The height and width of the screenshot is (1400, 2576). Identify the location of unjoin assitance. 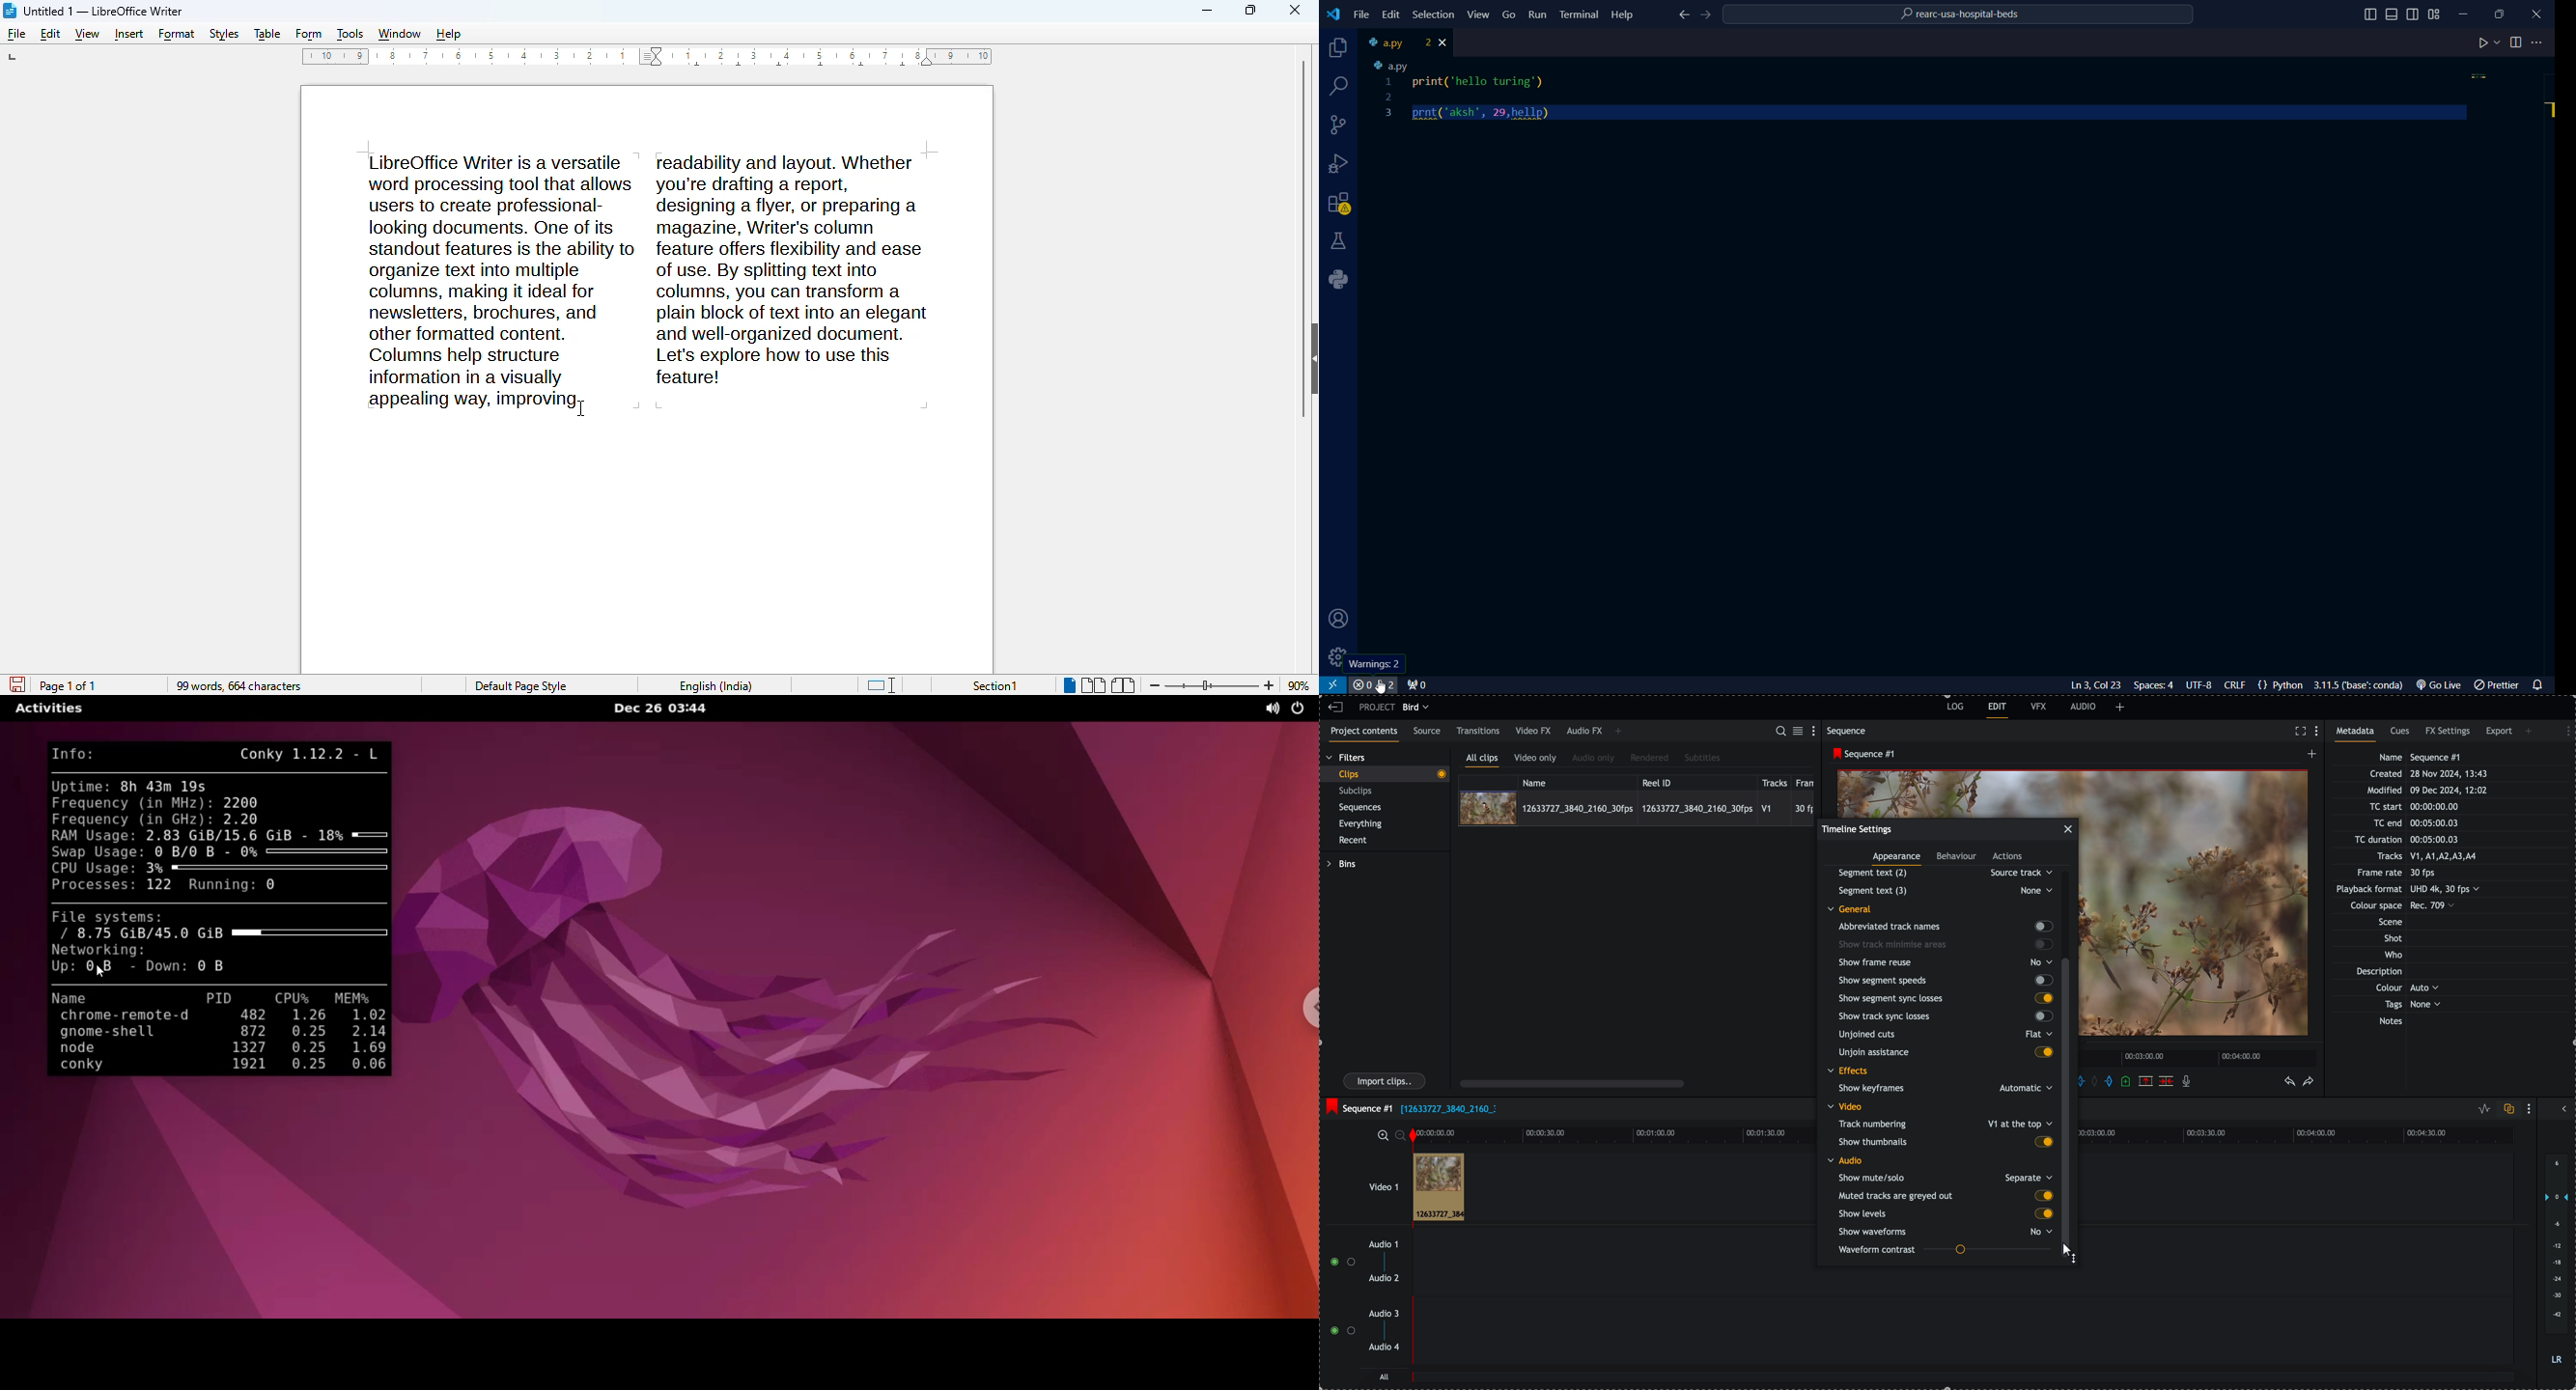
(1946, 1053).